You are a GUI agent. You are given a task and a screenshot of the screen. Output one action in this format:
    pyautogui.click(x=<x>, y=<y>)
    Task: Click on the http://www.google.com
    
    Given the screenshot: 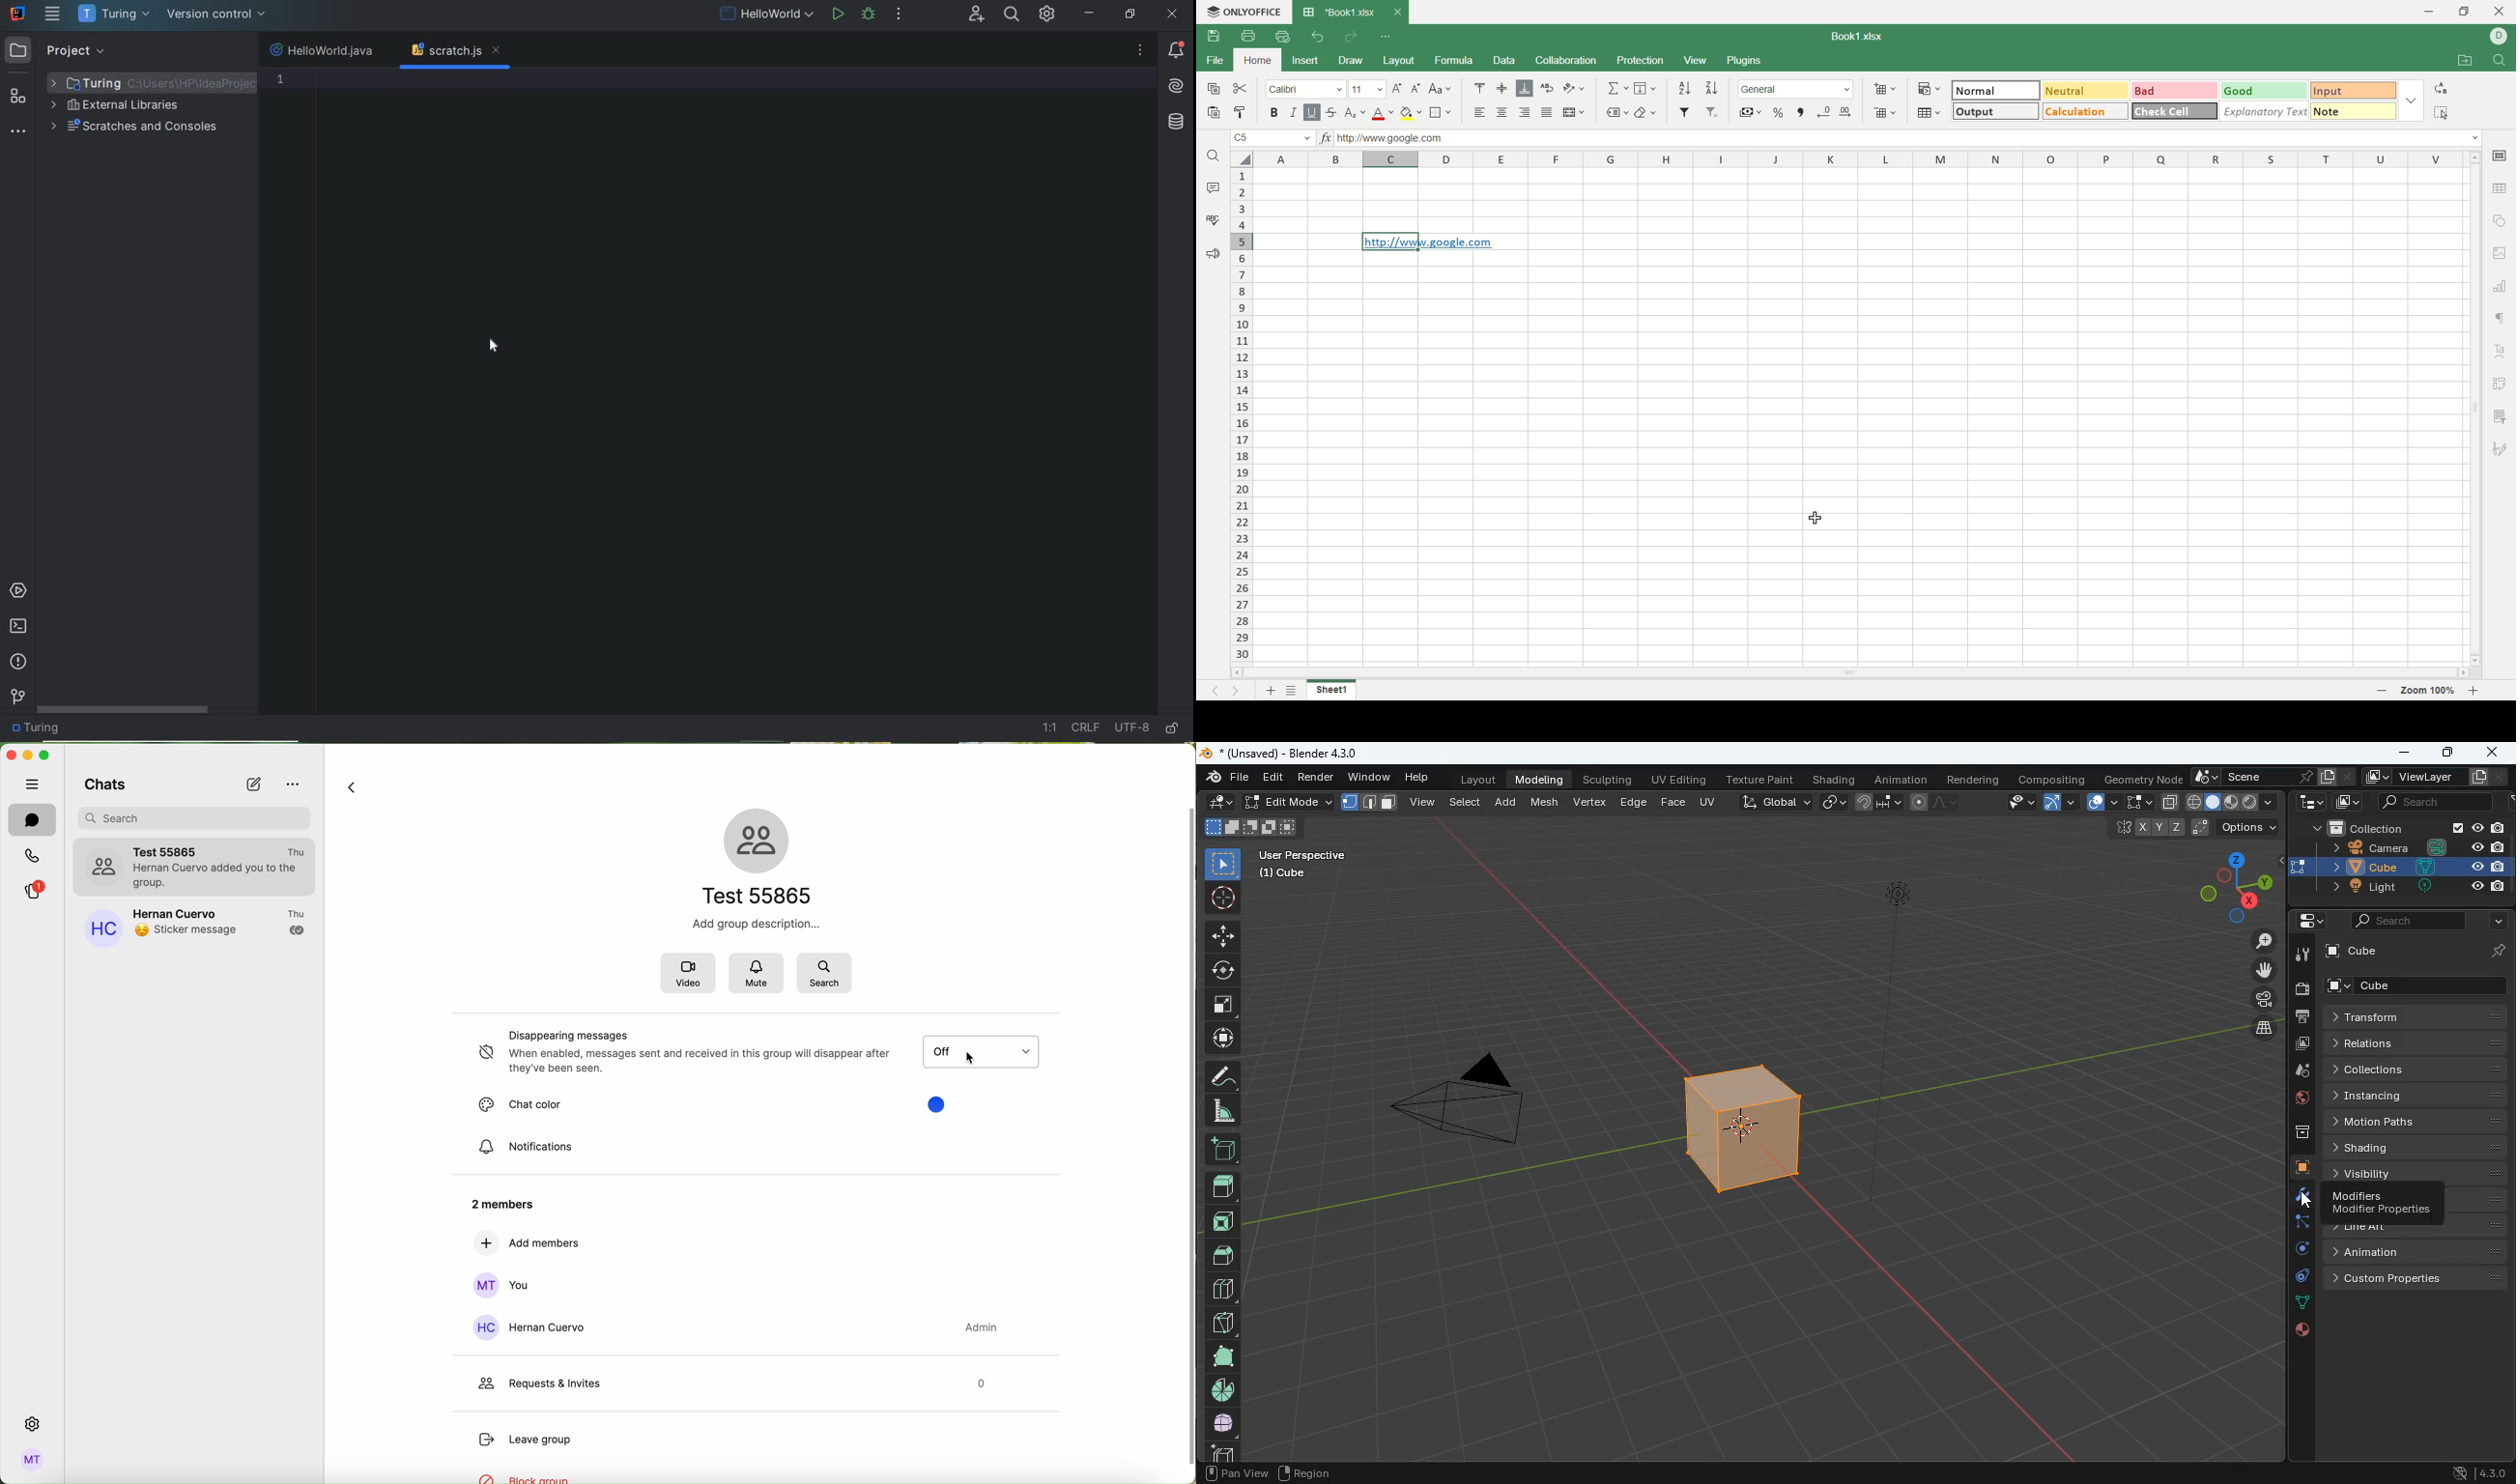 What is the action you would take?
    pyautogui.click(x=1430, y=242)
    